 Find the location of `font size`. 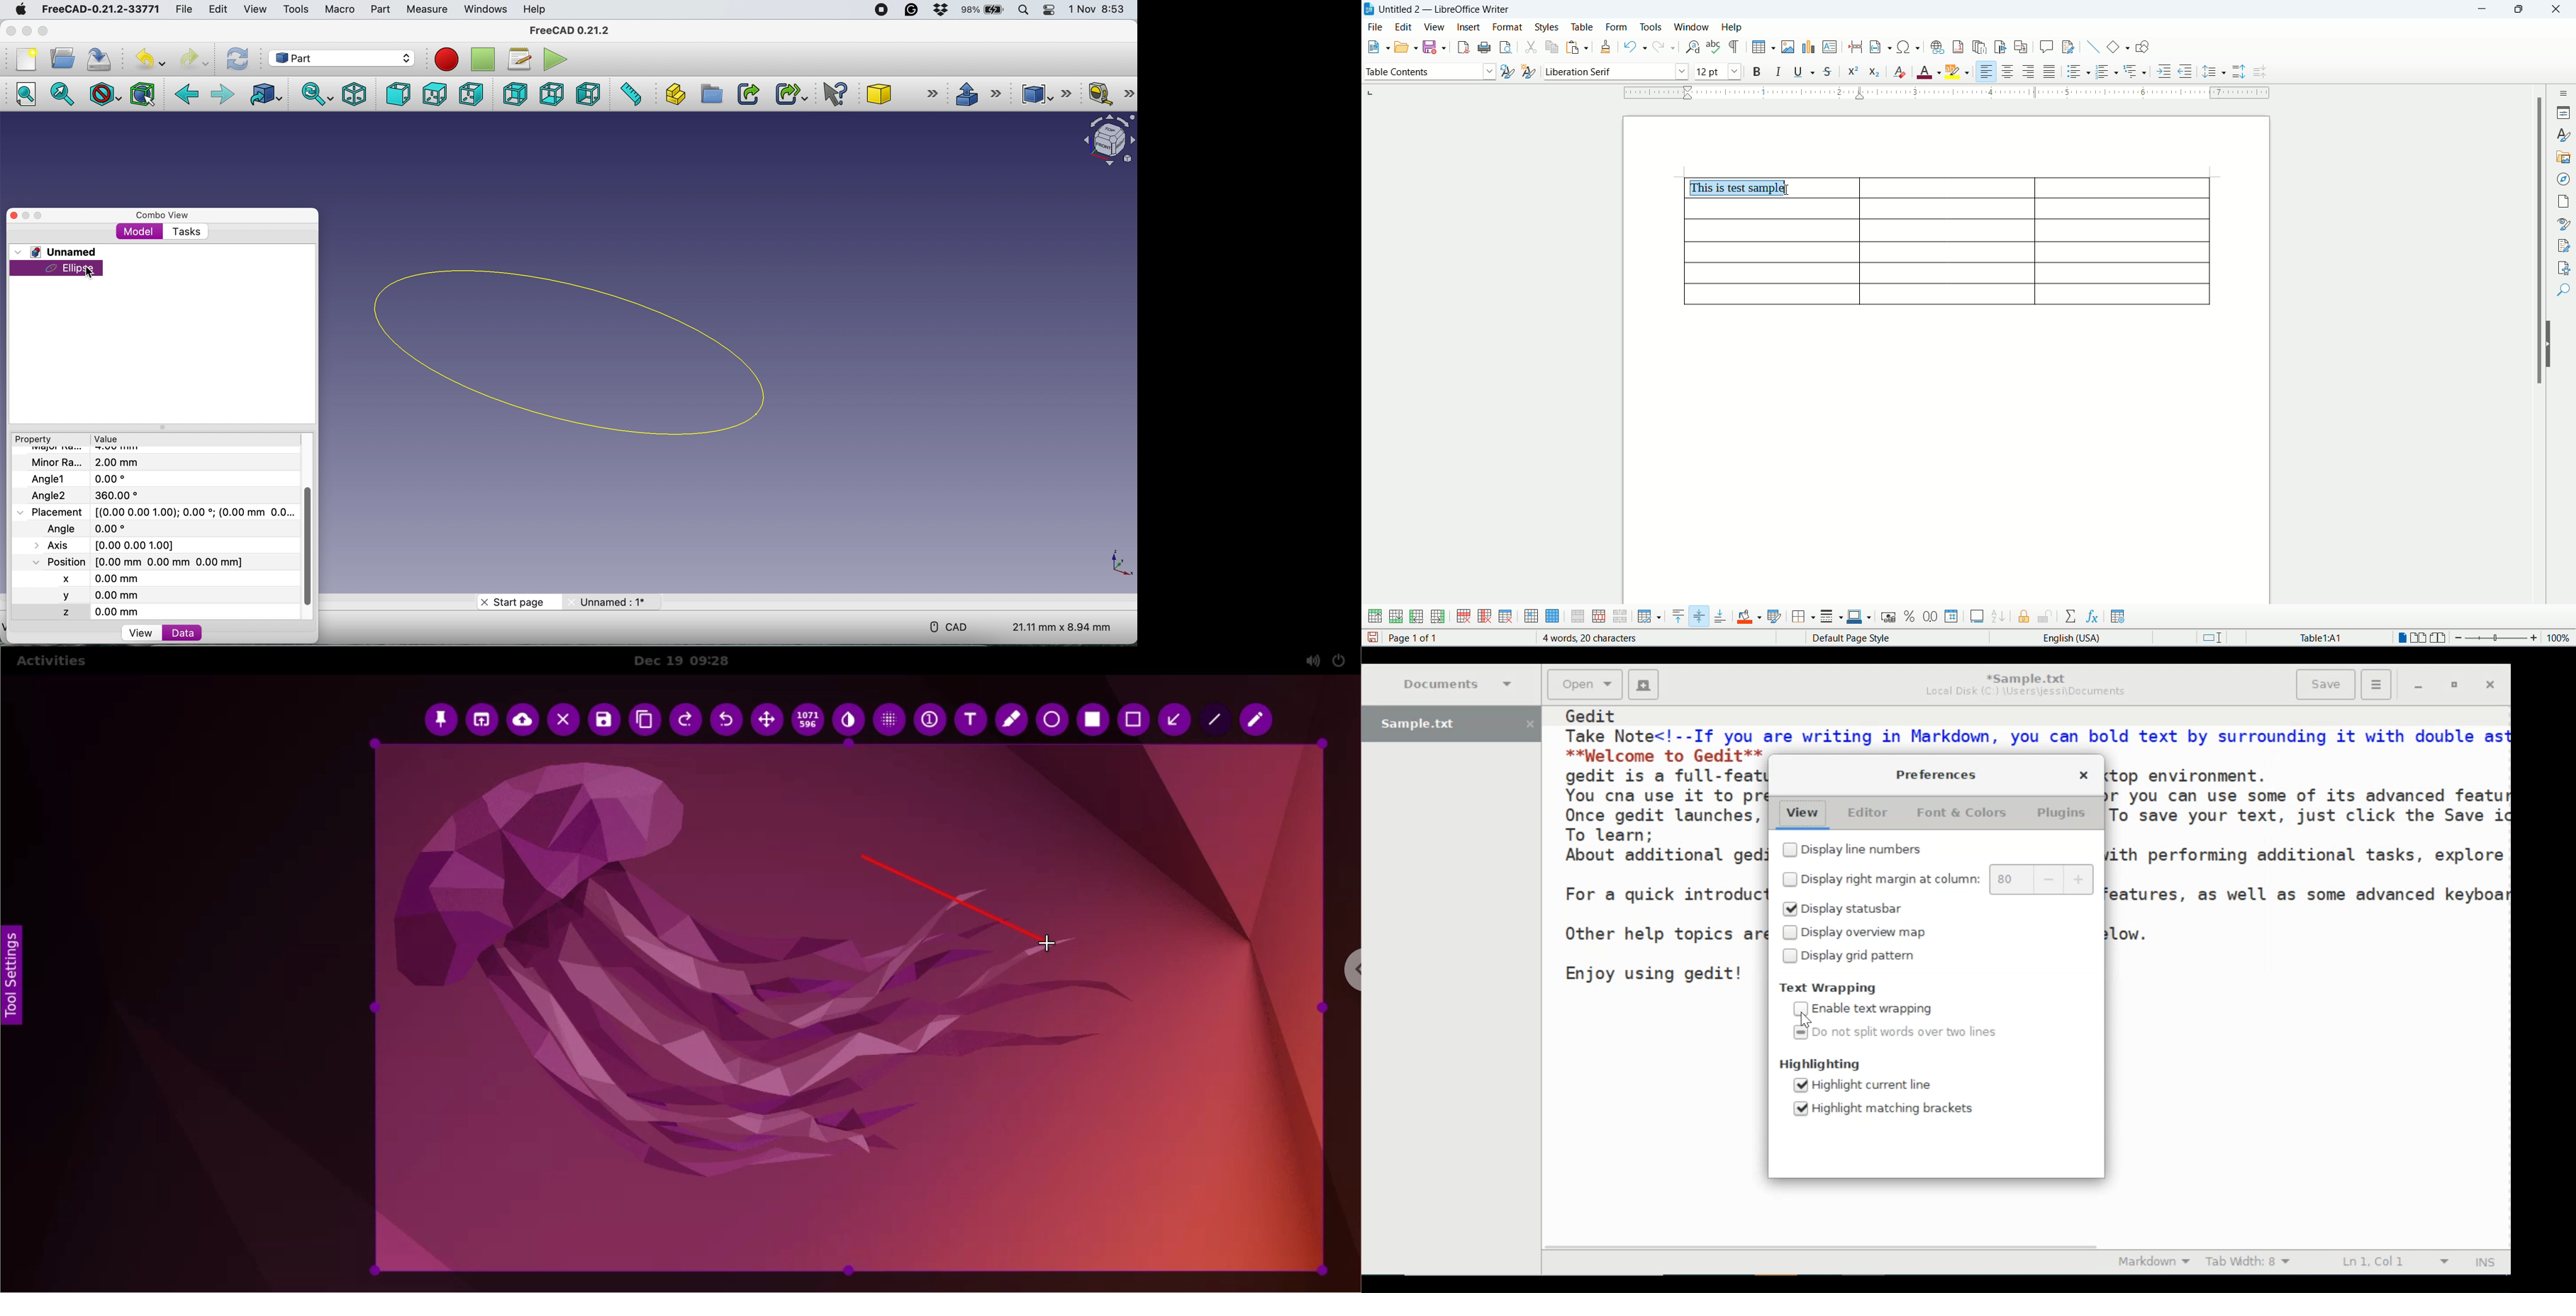

font size is located at coordinates (1719, 72).